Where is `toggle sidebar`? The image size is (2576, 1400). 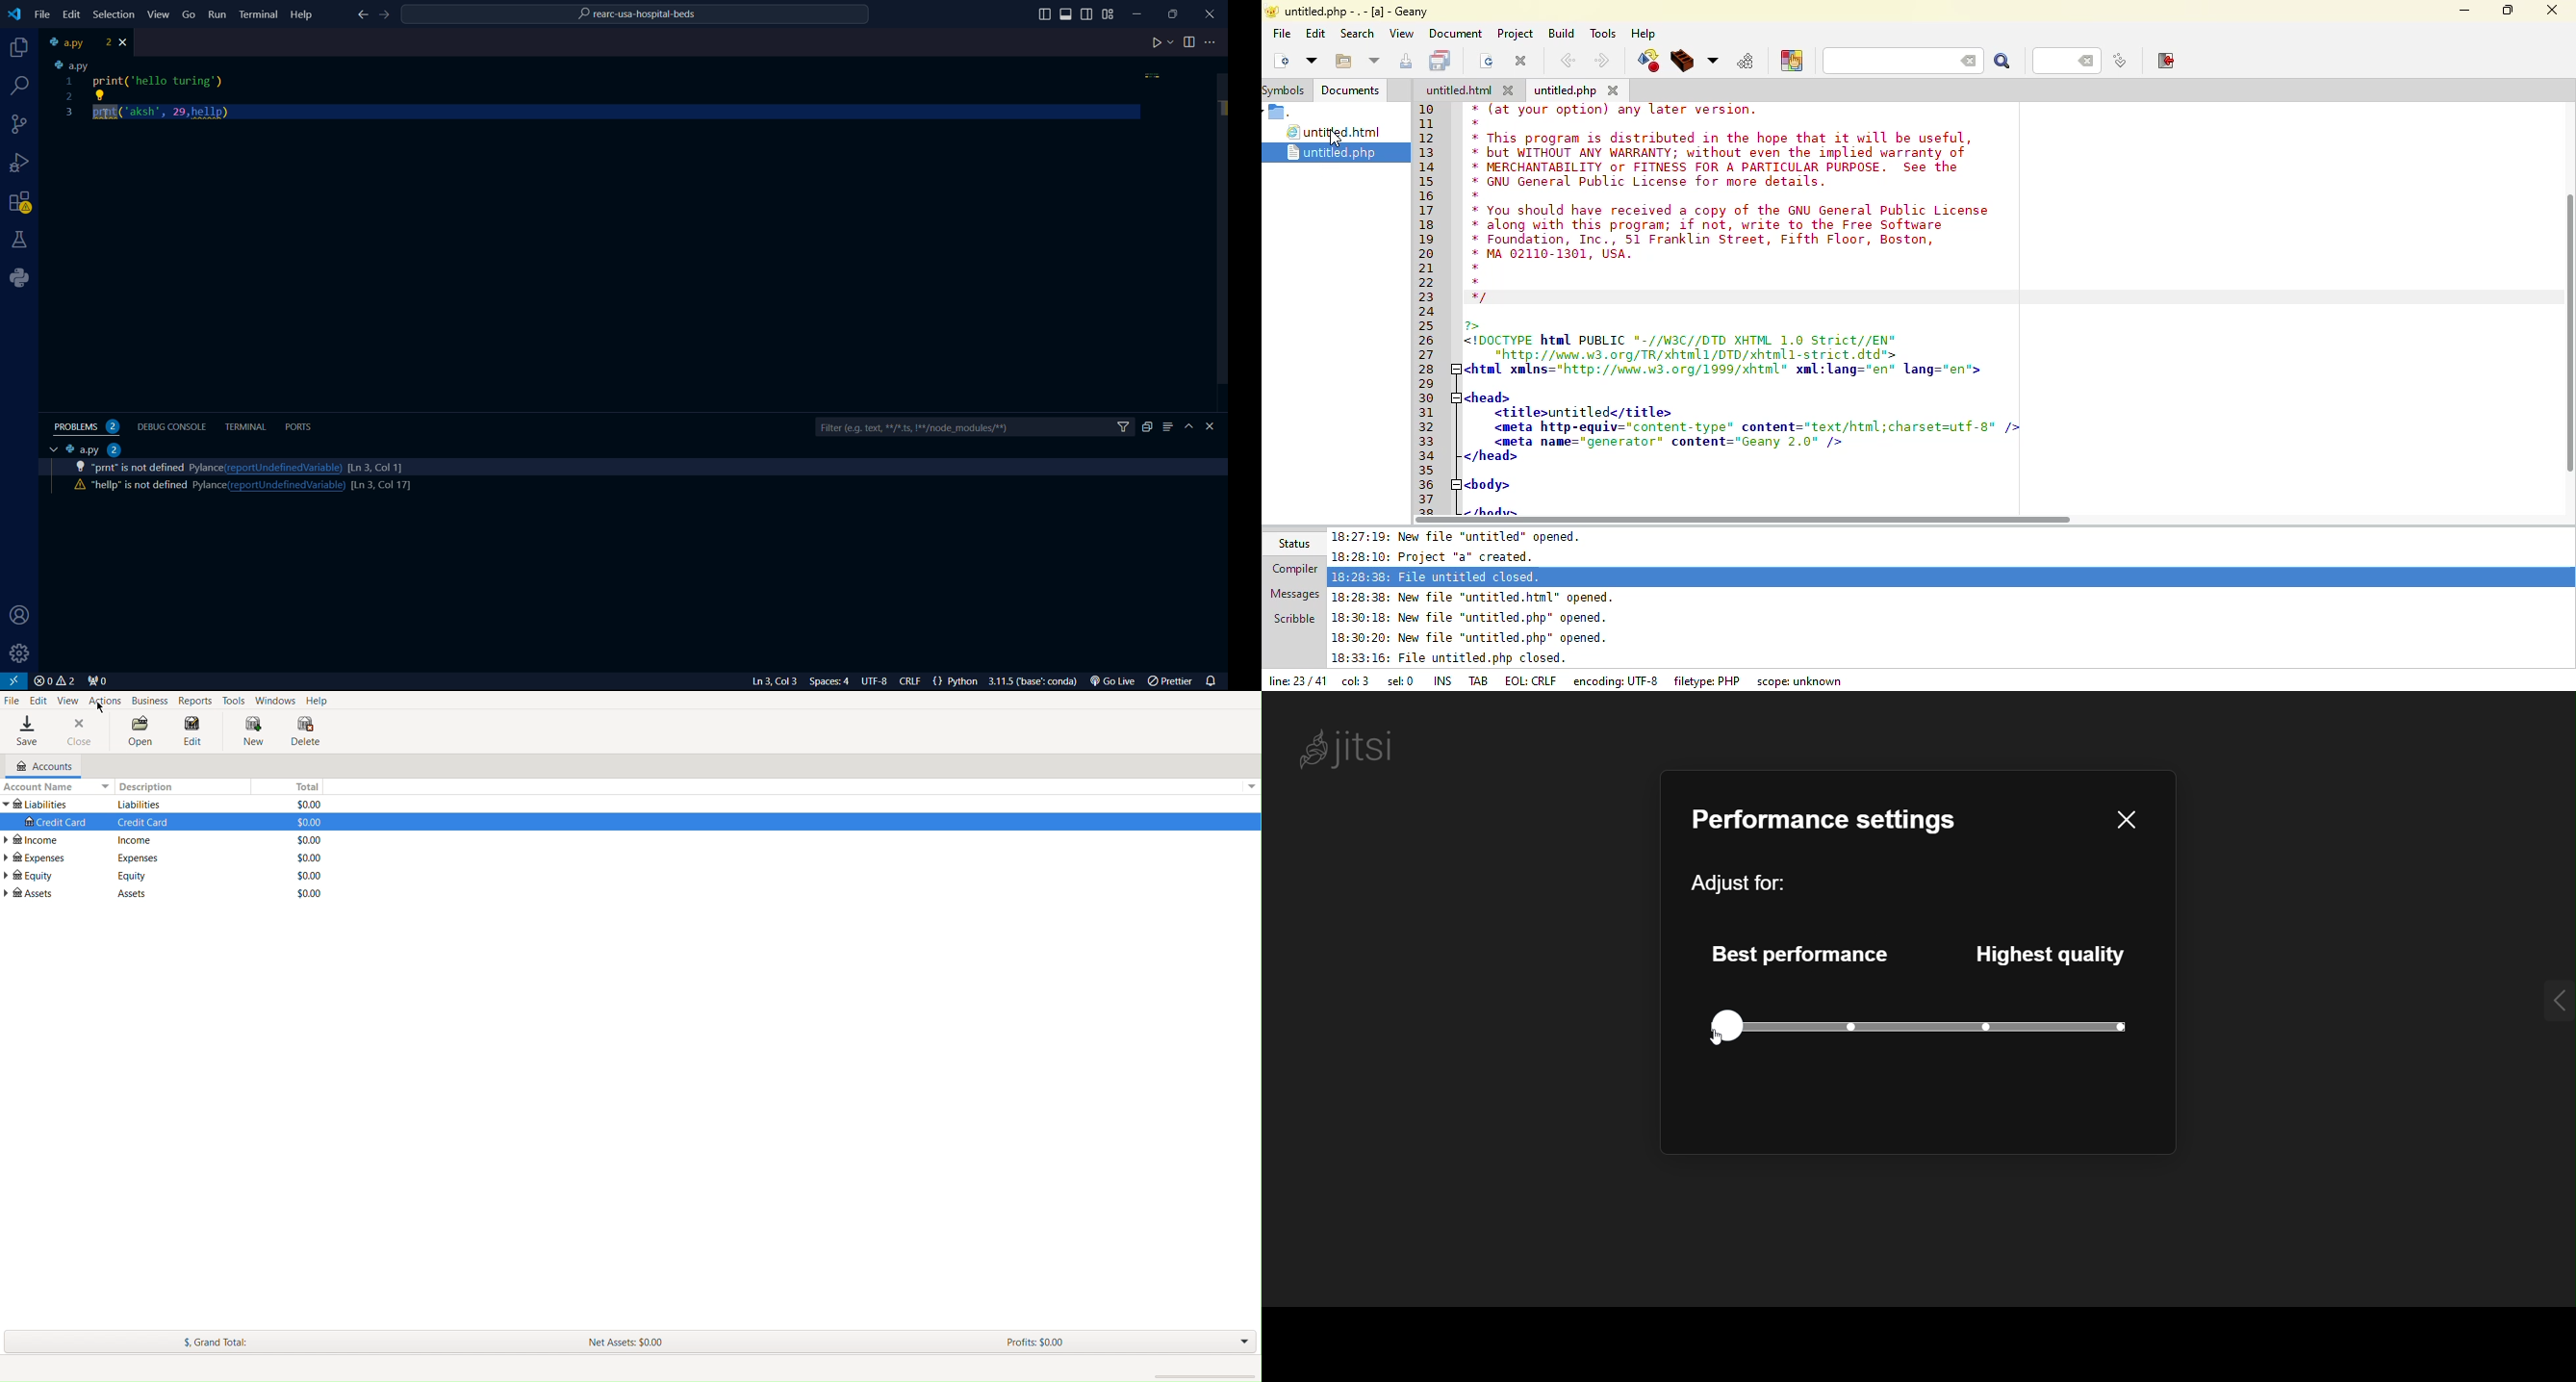 toggle sidebar is located at coordinates (1045, 15).